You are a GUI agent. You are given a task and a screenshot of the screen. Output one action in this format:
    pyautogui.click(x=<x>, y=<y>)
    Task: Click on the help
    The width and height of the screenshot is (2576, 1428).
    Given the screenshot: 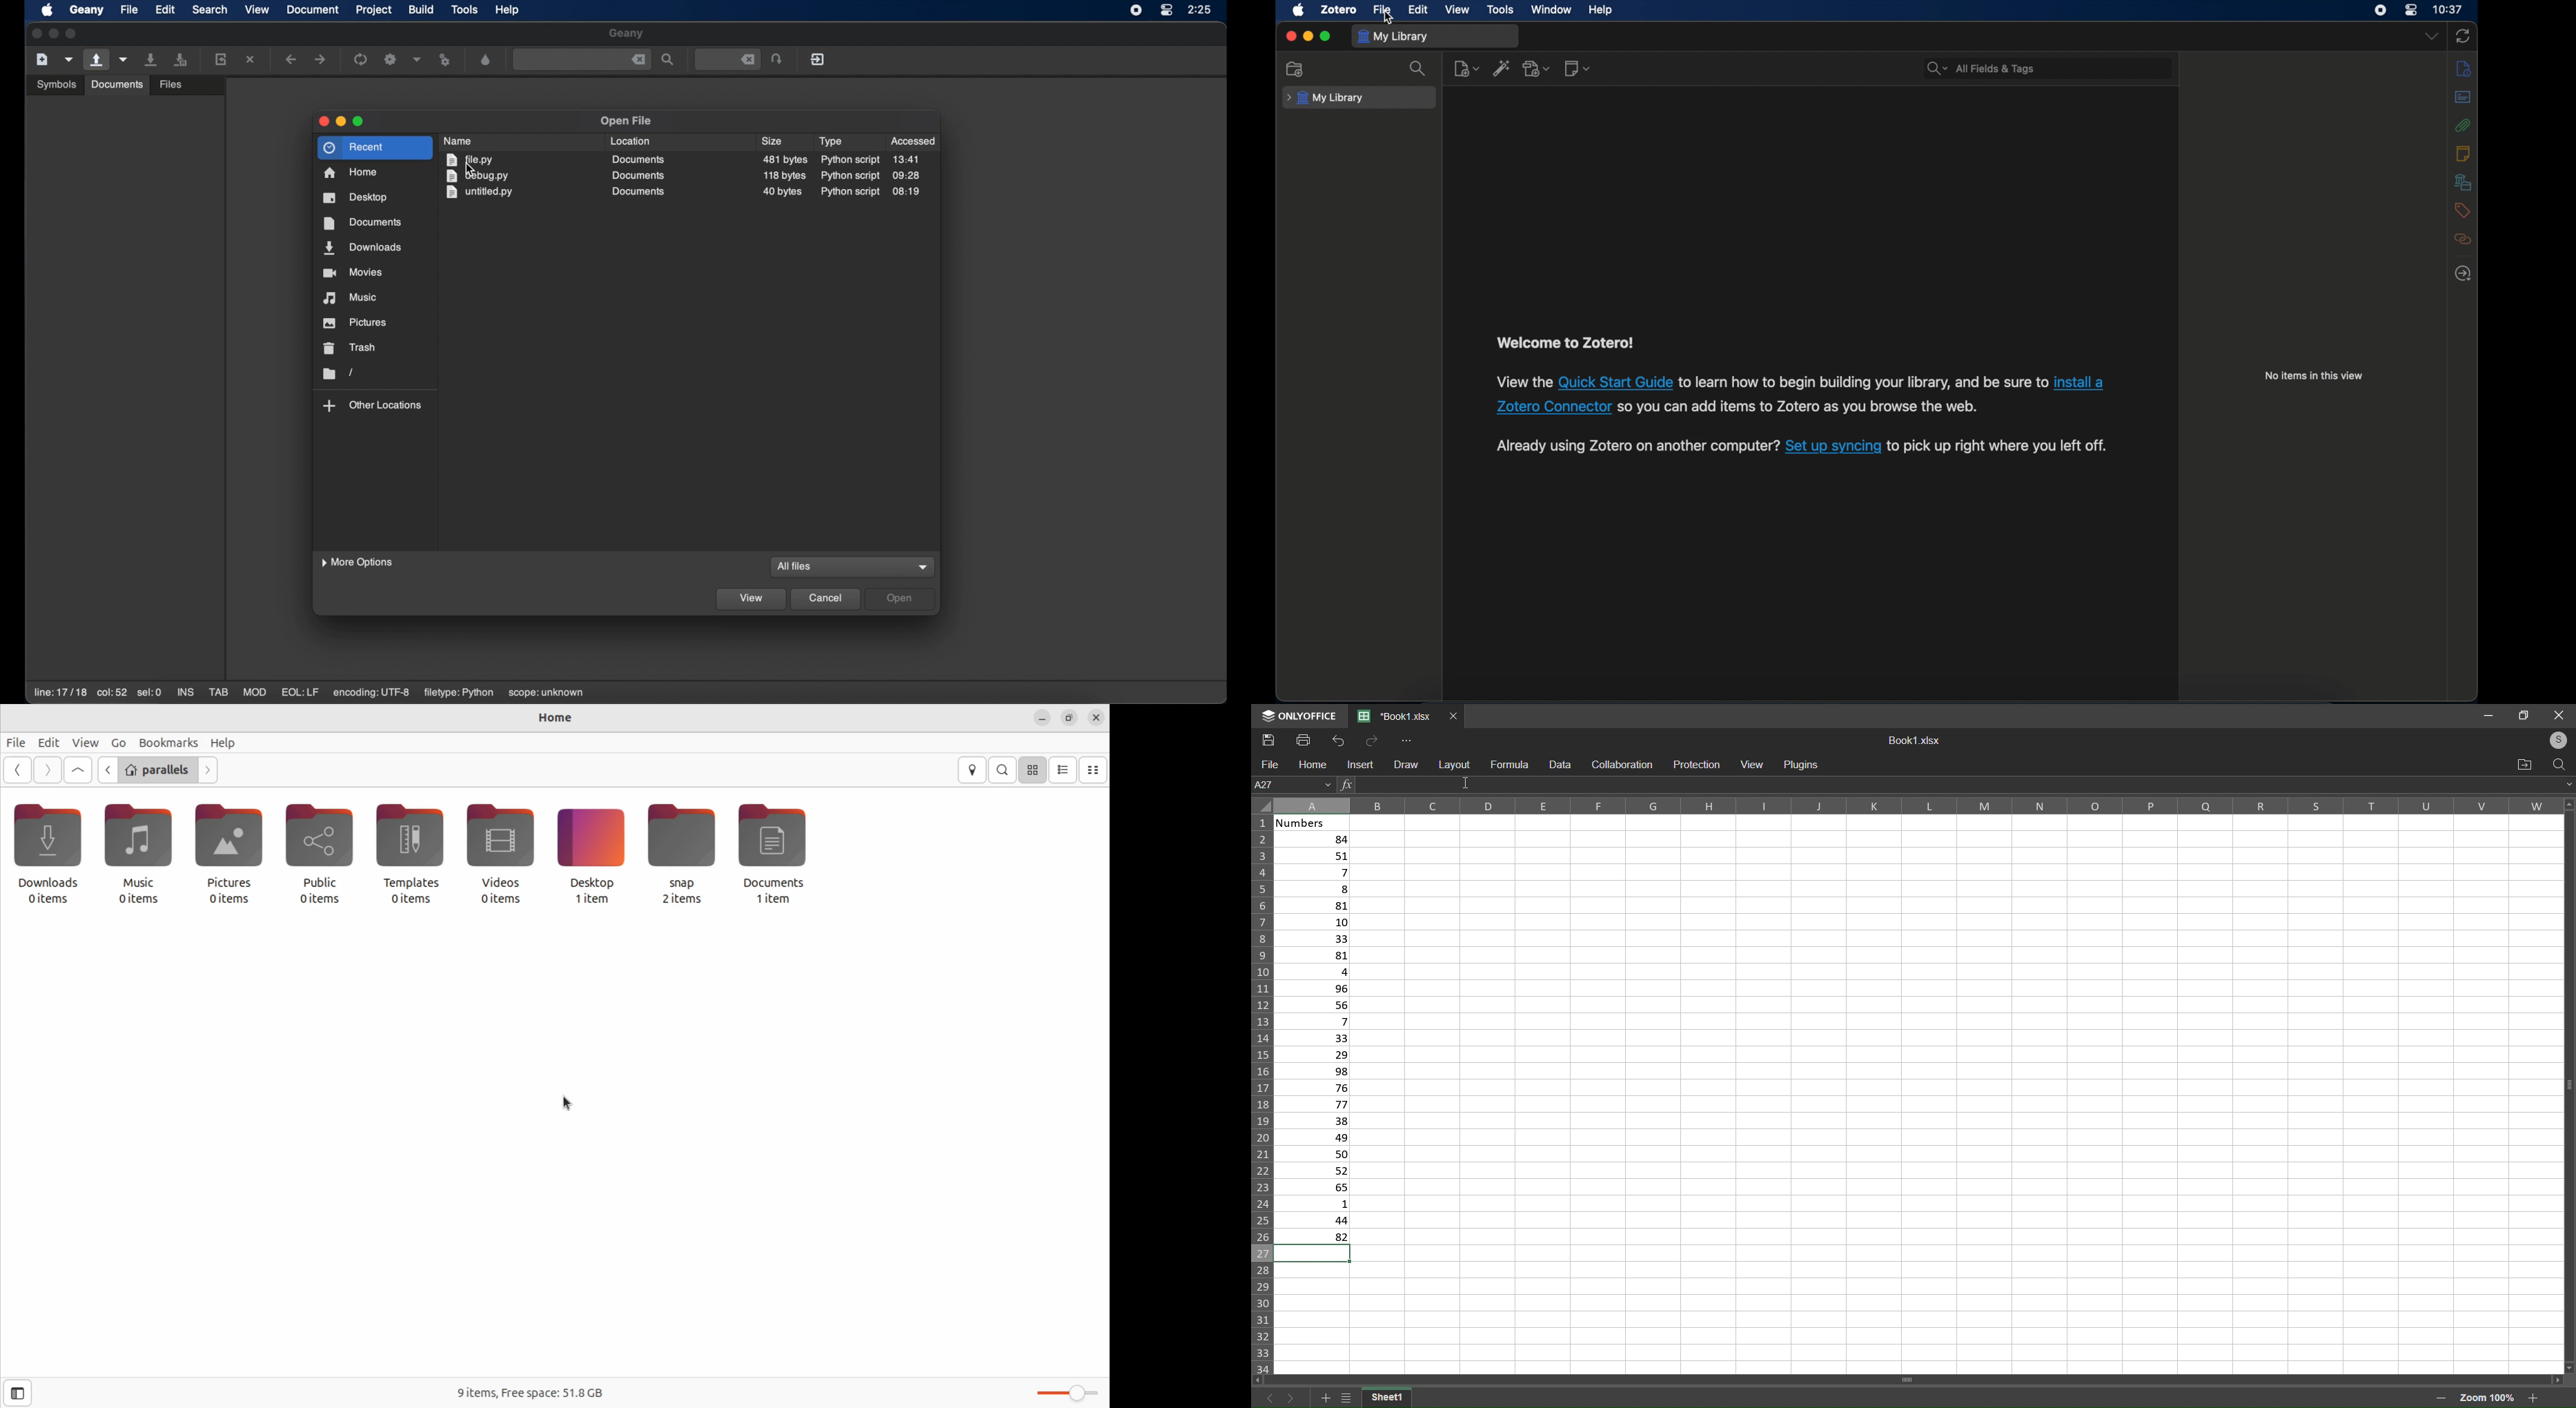 What is the action you would take?
    pyautogui.click(x=224, y=744)
    